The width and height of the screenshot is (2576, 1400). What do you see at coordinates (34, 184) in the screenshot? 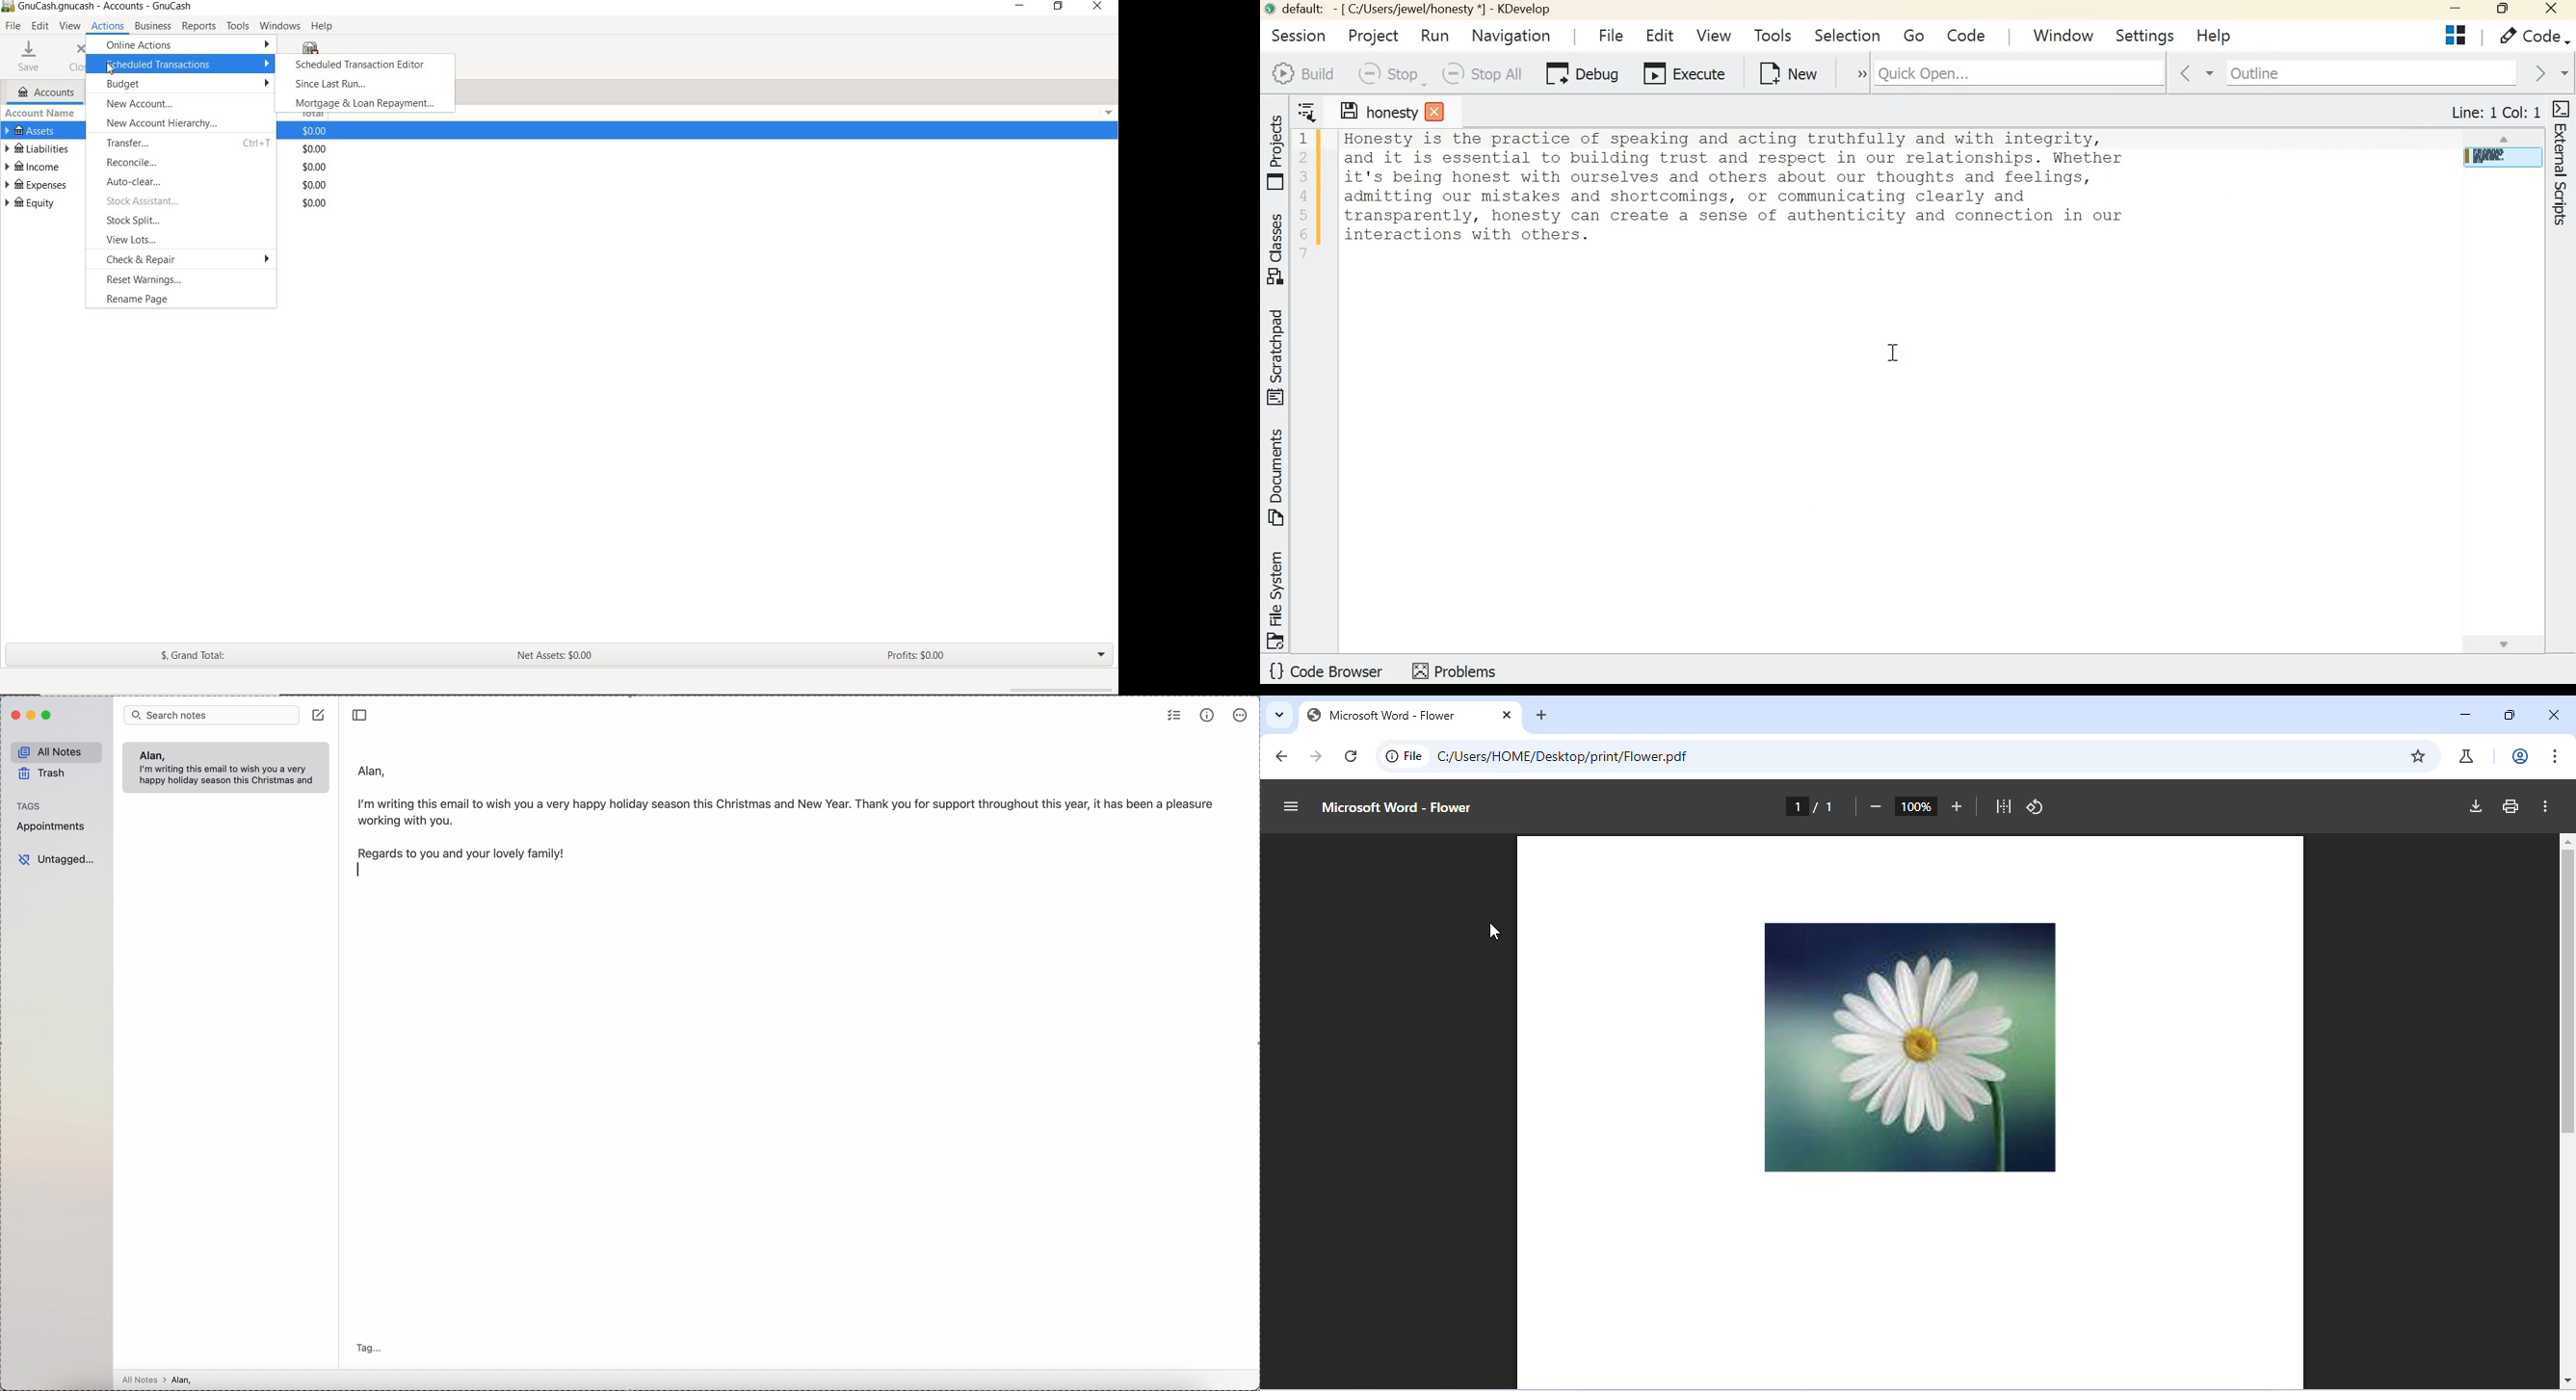
I see `EXPENSES` at bounding box center [34, 184].